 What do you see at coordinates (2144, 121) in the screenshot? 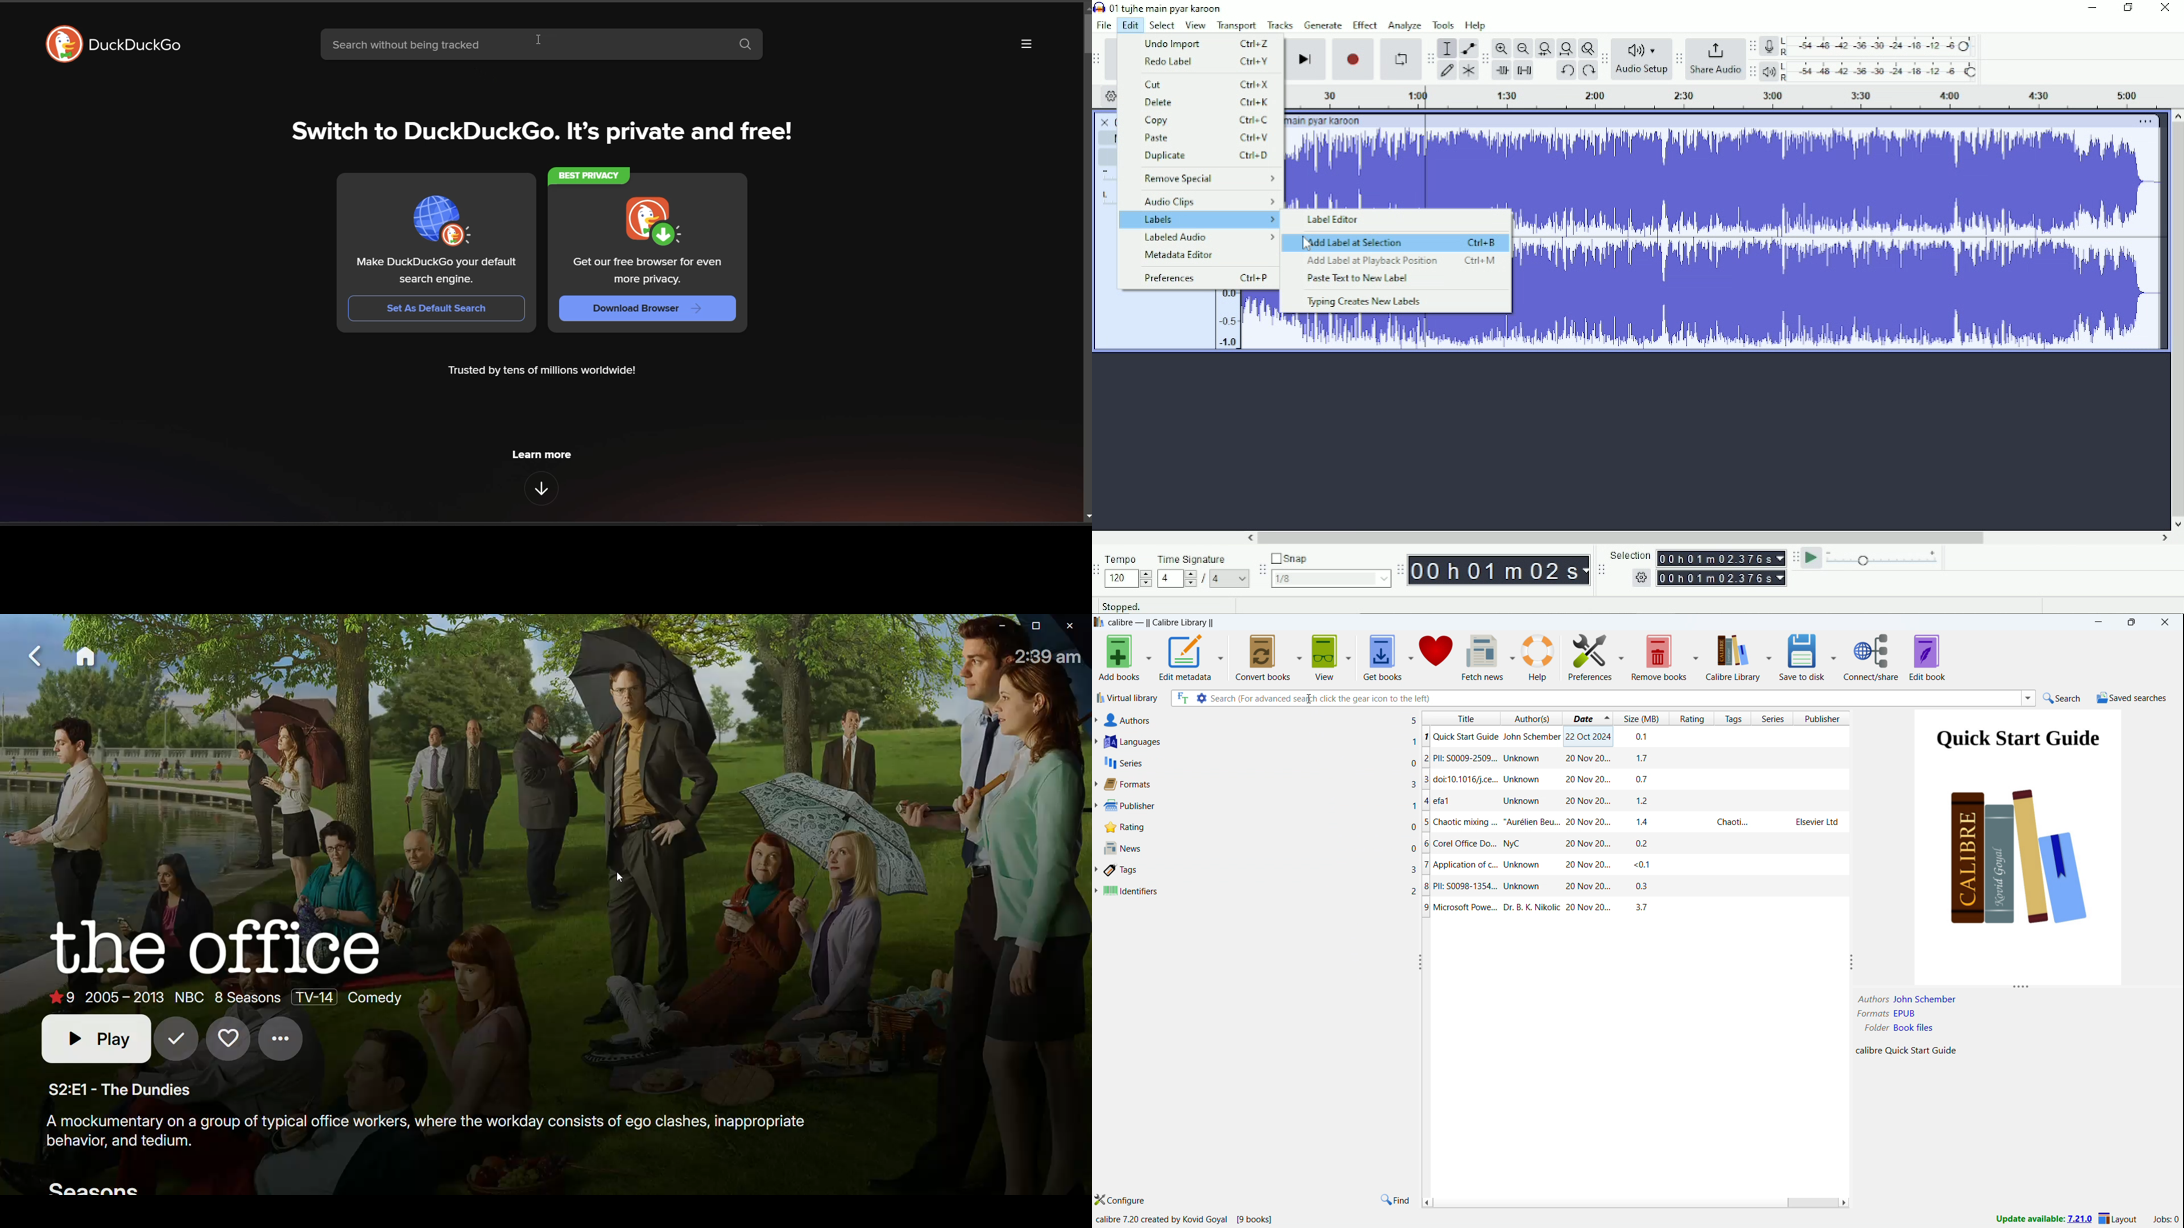
I see `More options` at bounding box center [2144, 121].